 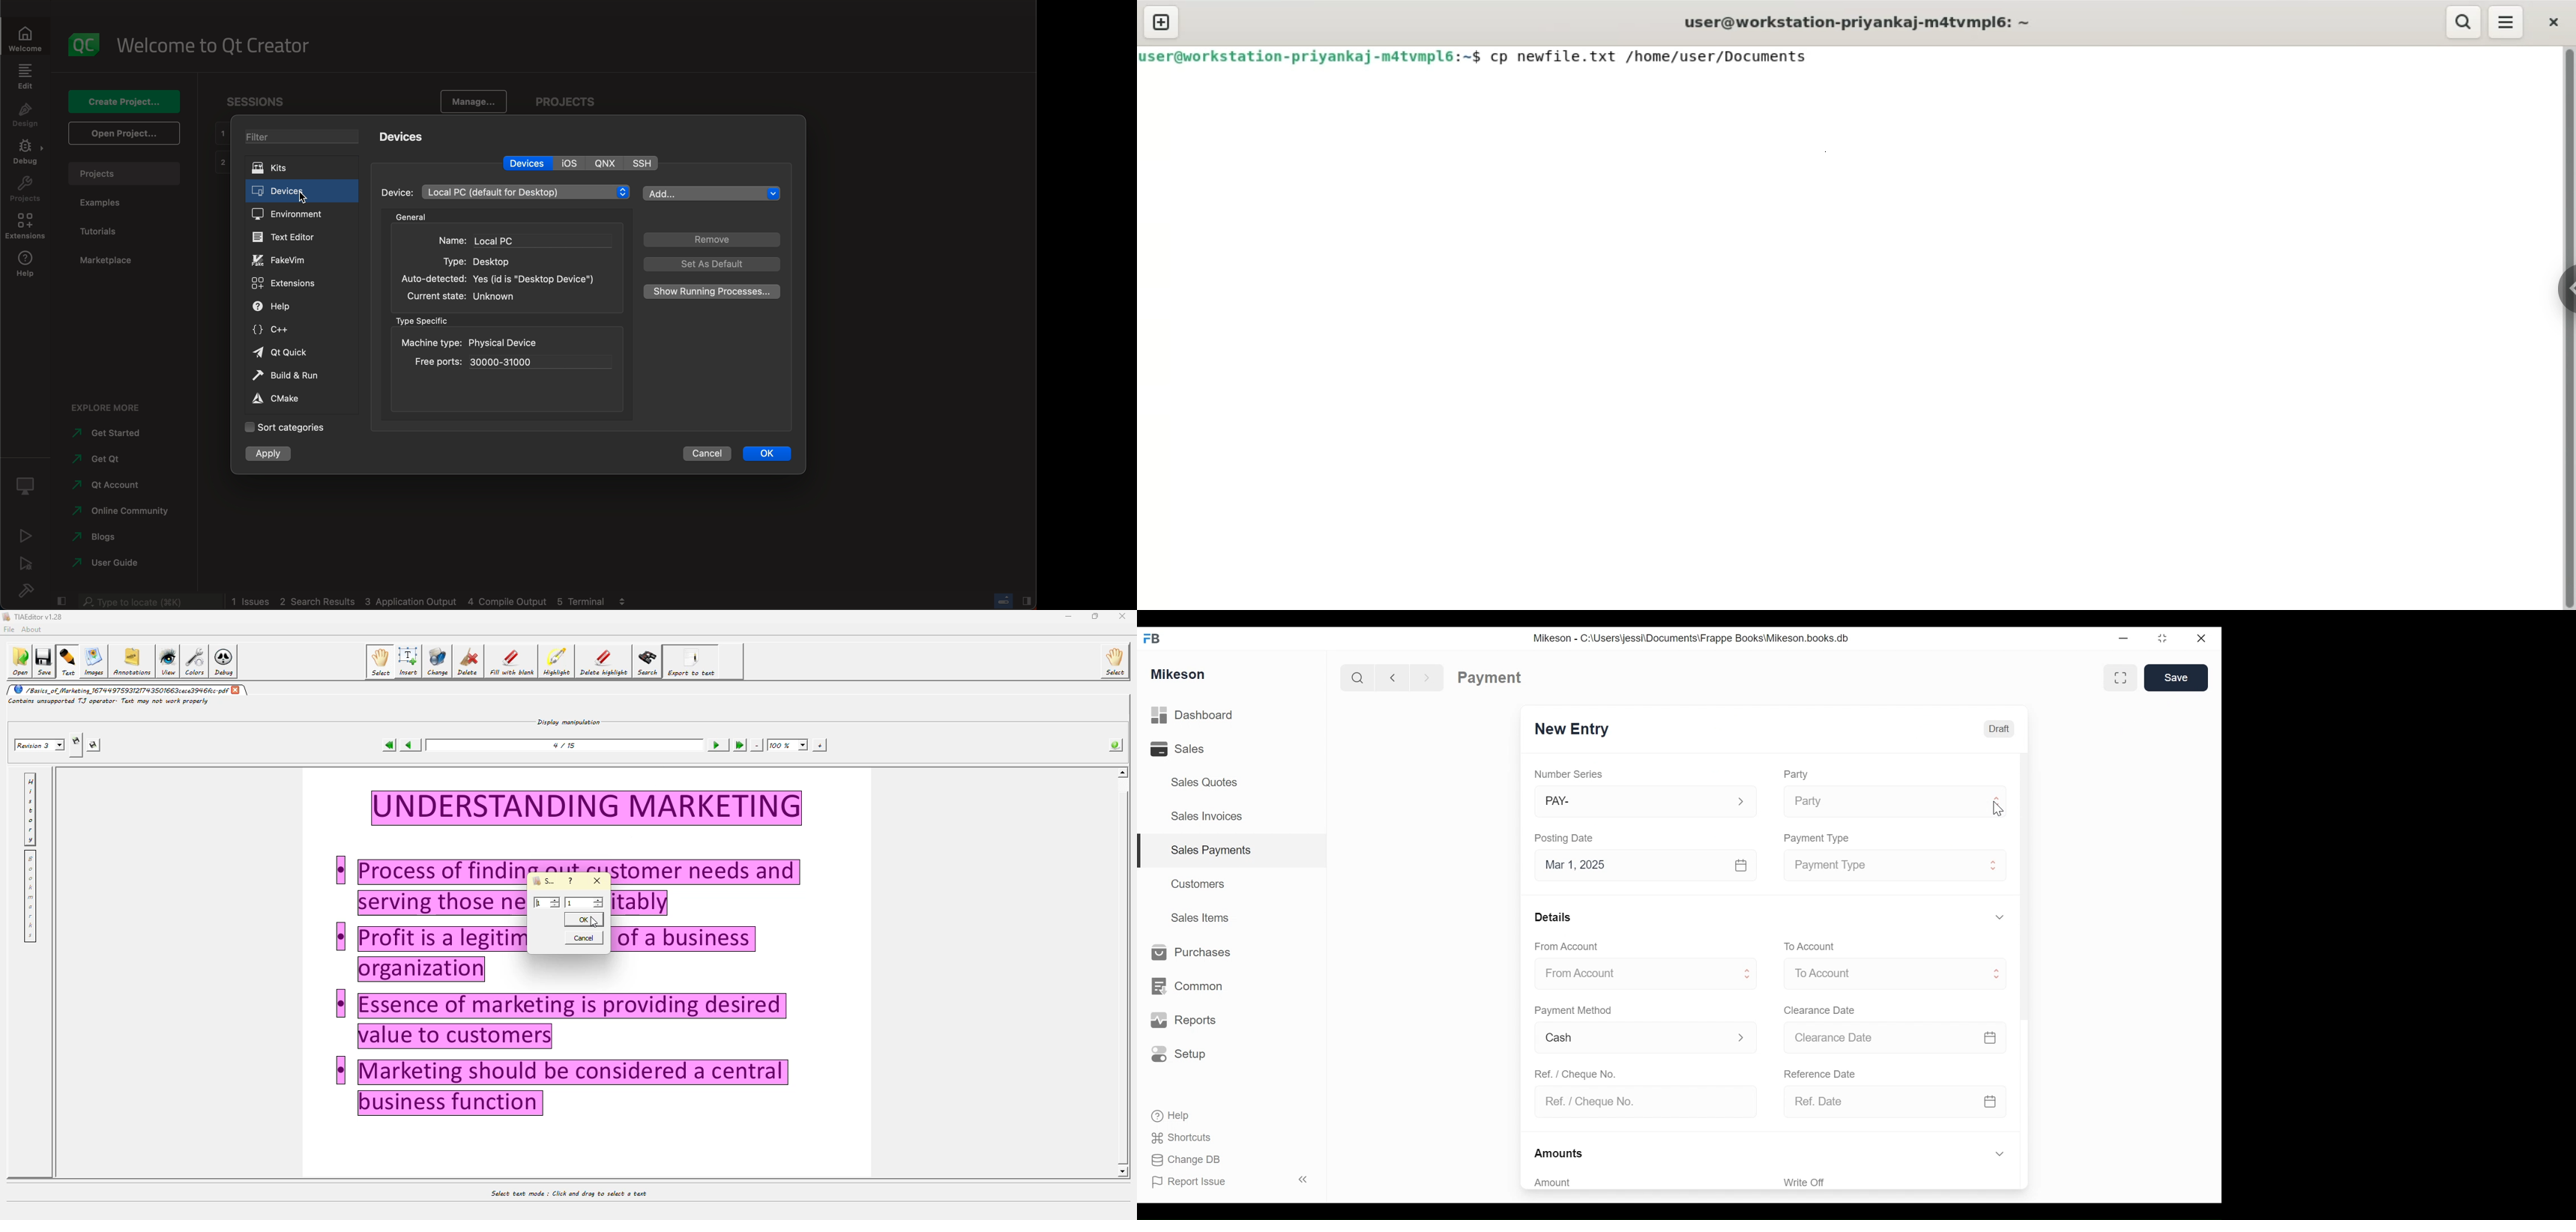 What do you see at coordinates (1203, 817) in the screenshot?
I see `Sales Invoices` at bounding box center [1203, 817].